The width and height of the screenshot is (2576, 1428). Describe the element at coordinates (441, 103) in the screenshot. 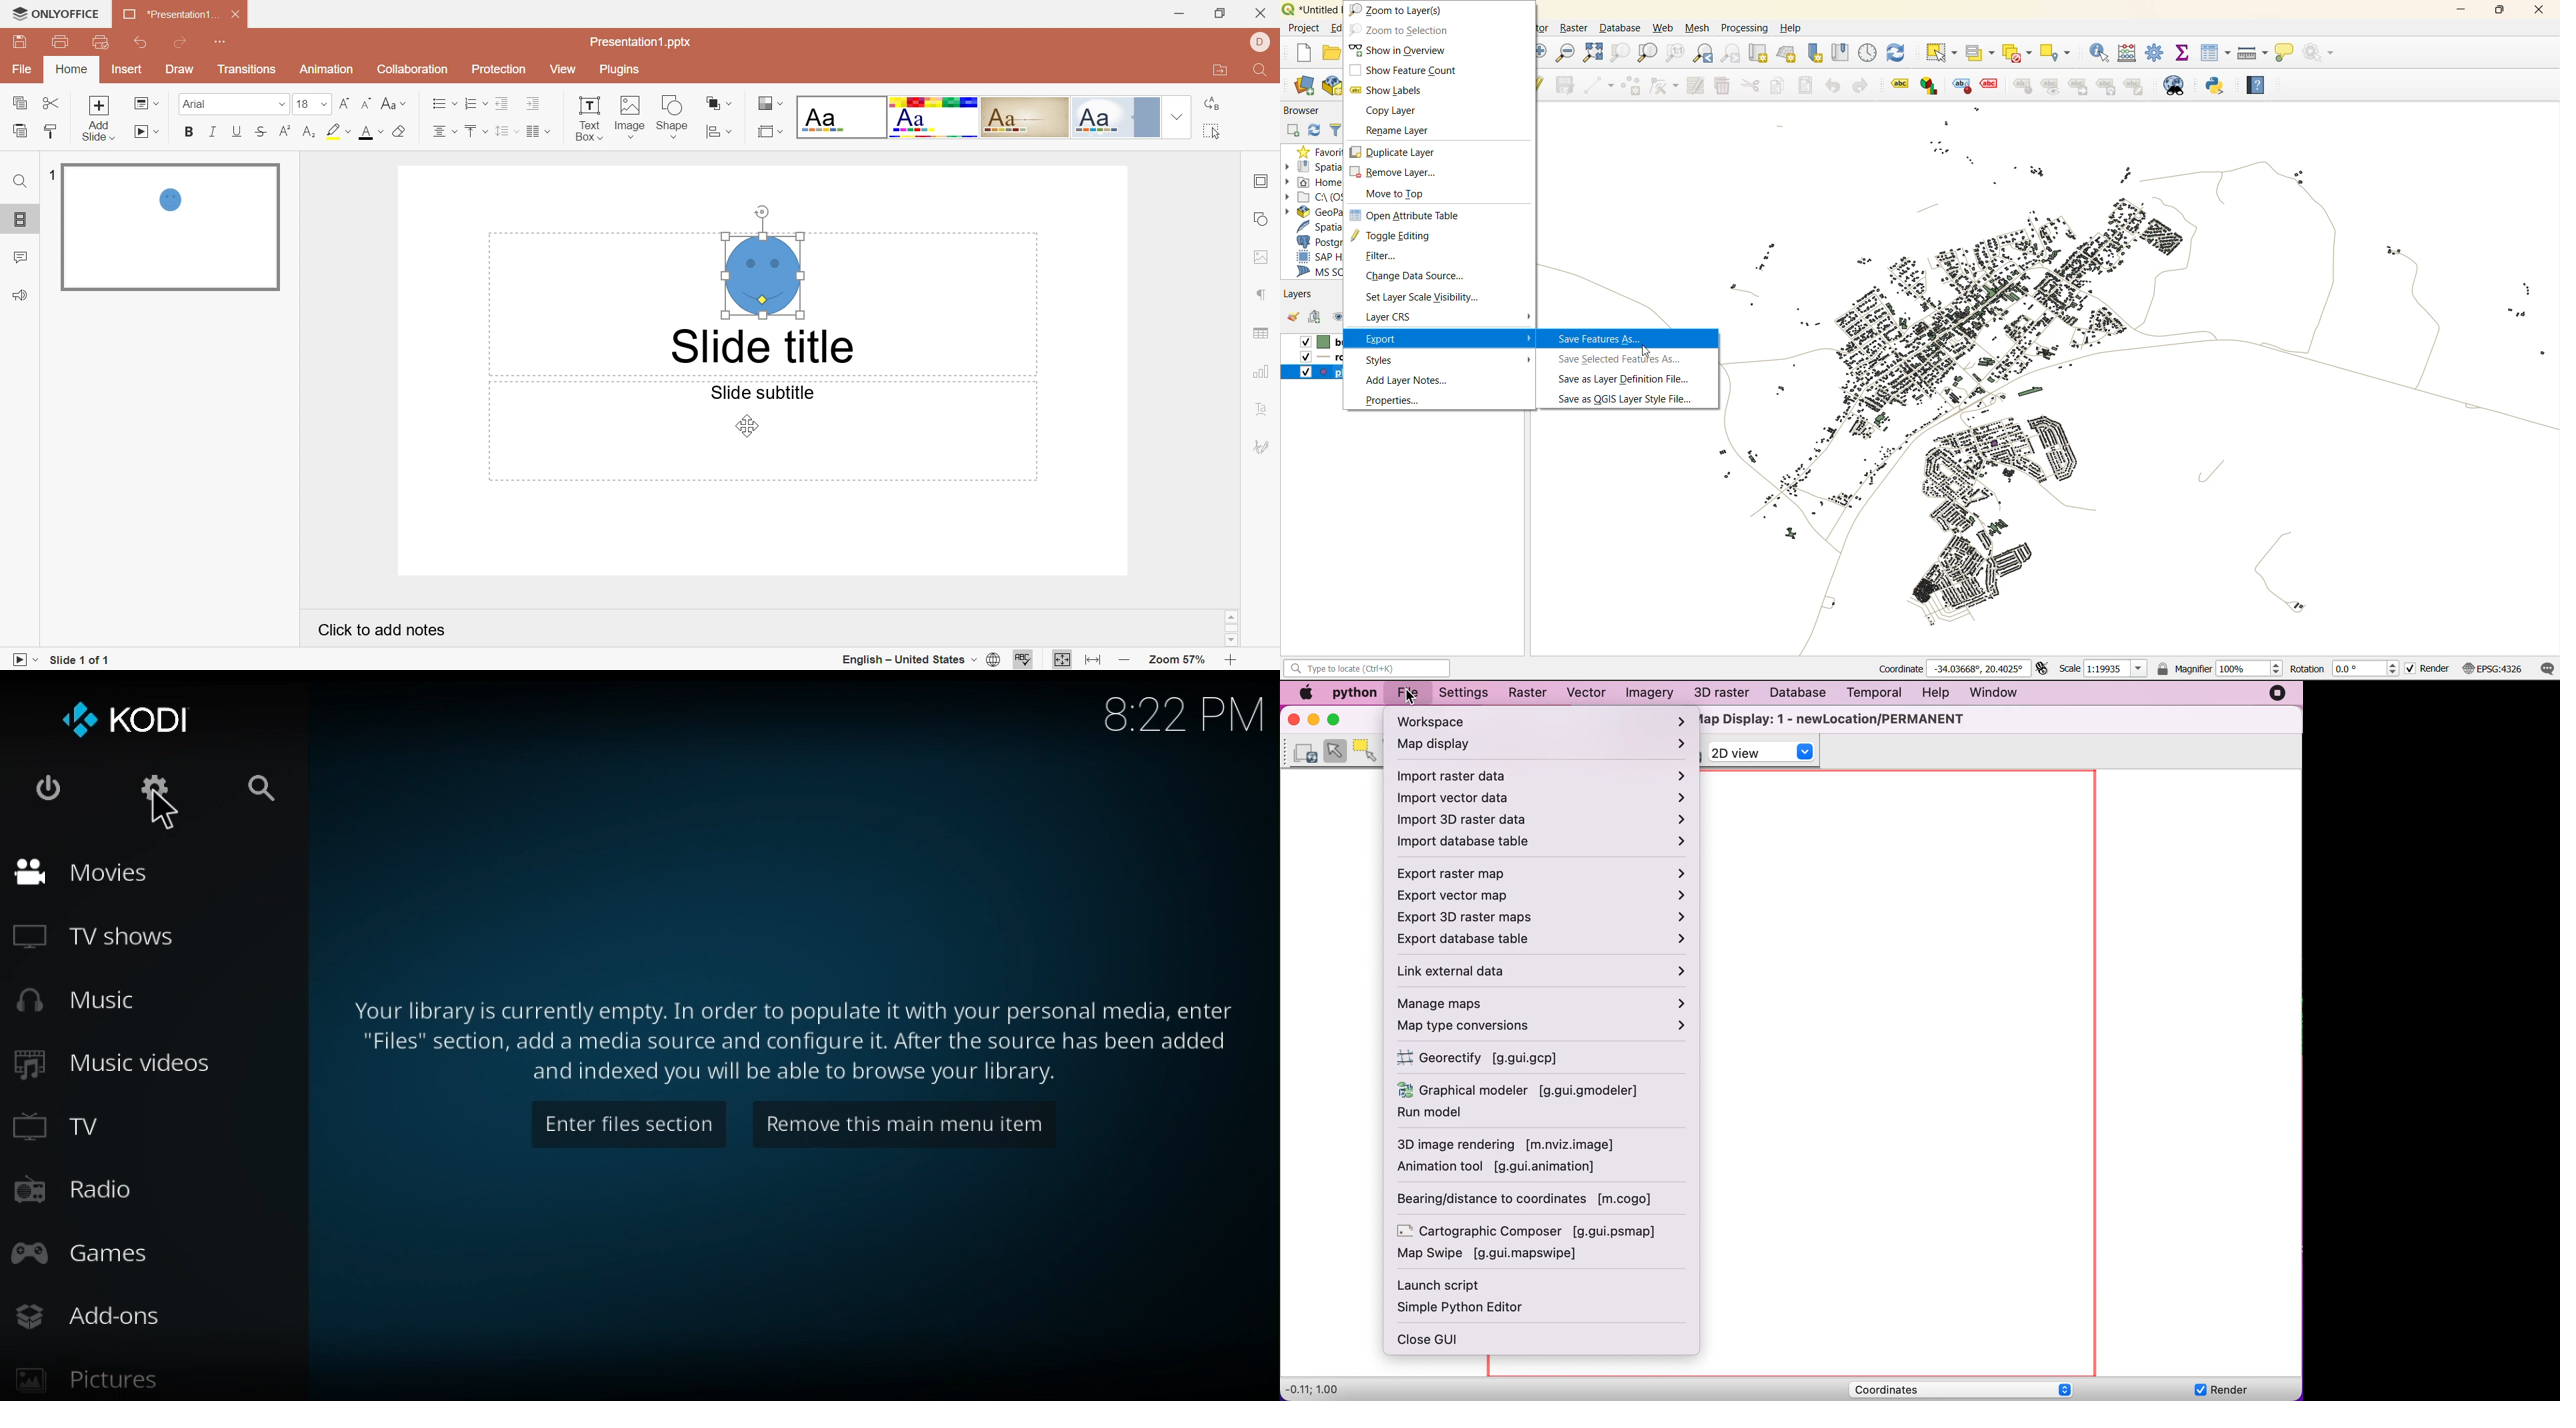

I see `Bullets` at that location.